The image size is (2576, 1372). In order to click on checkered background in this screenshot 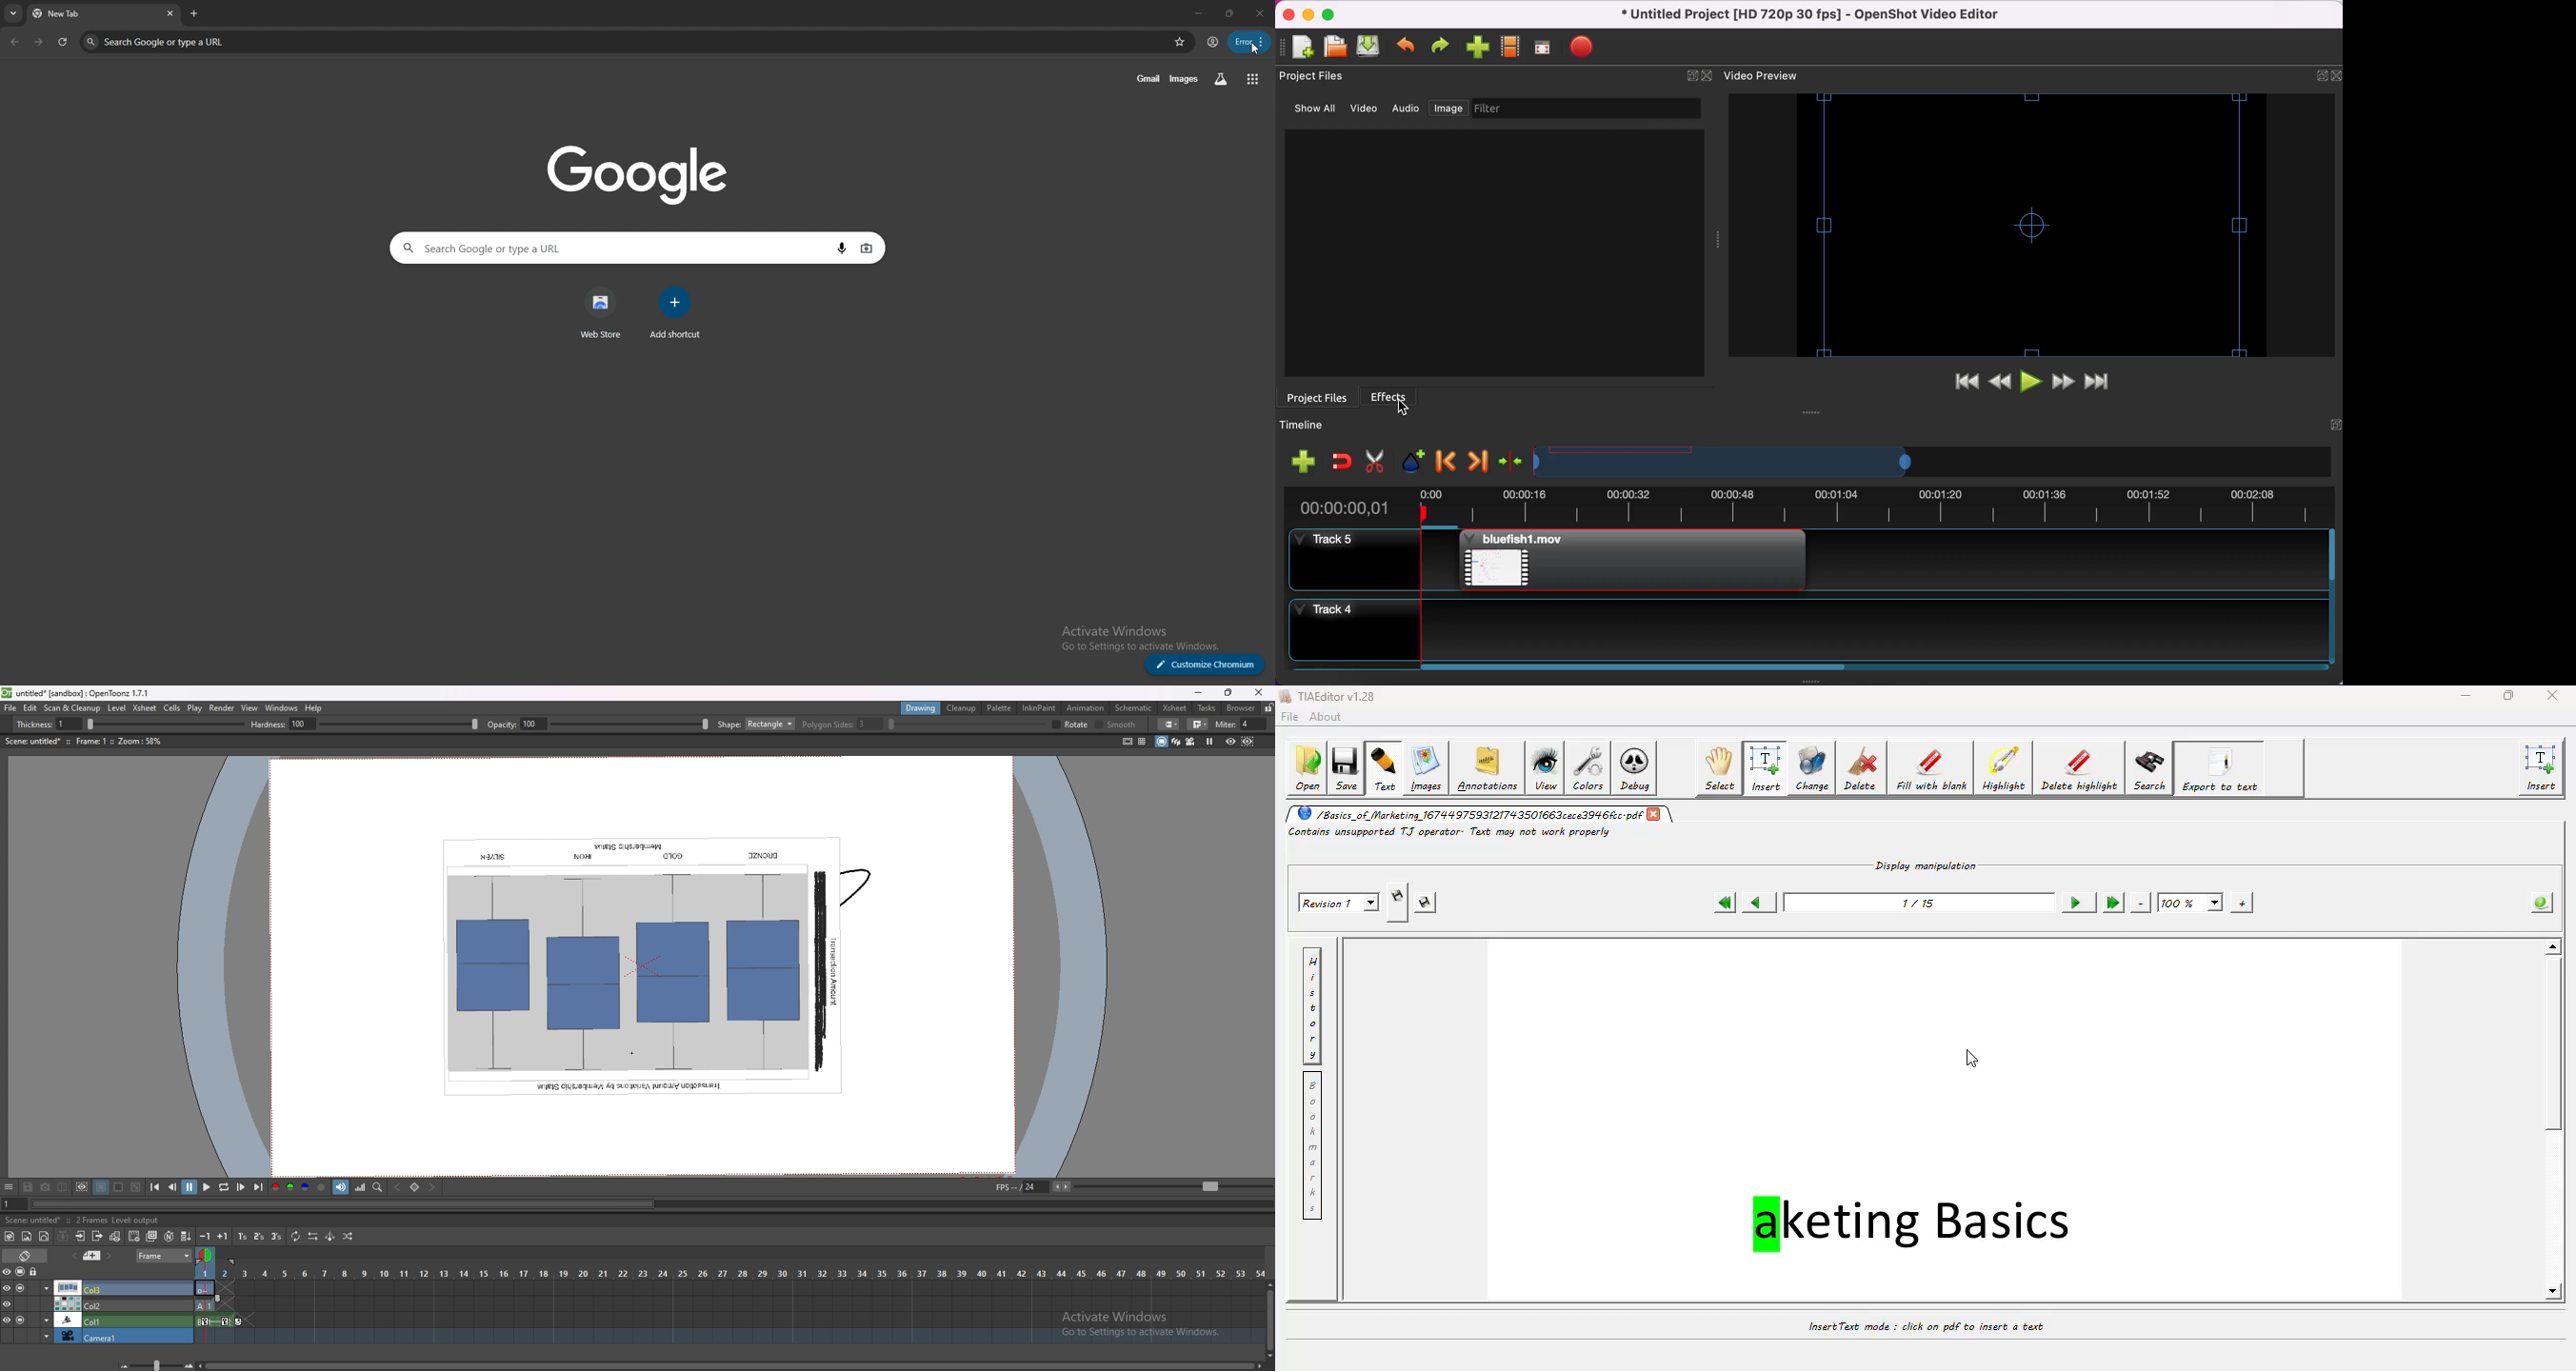, I will do `click(135, 1188)`.